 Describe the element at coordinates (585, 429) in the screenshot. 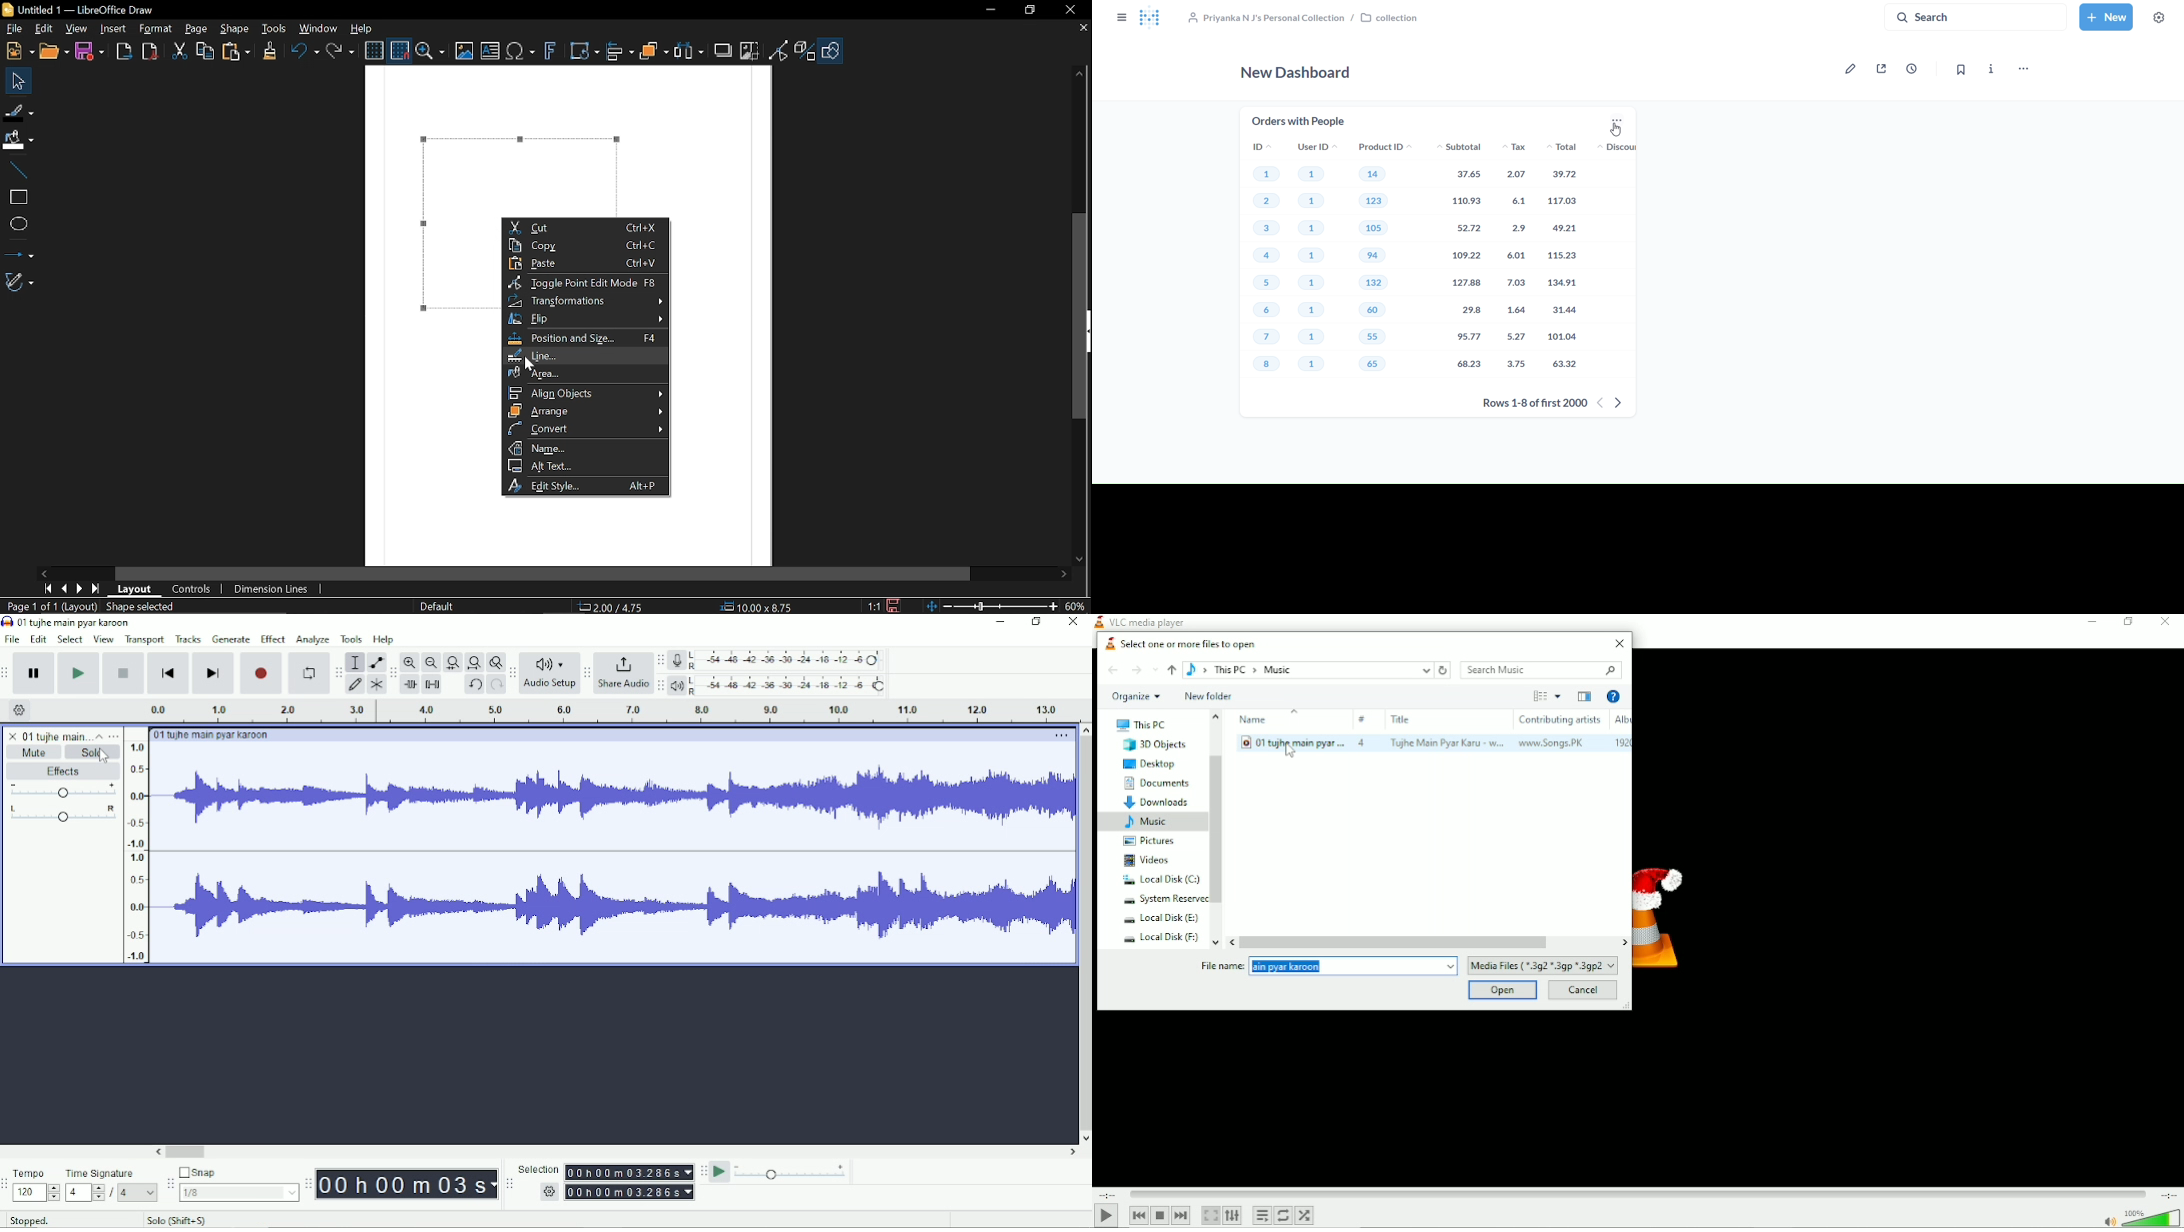

I see `Convert` at that location.